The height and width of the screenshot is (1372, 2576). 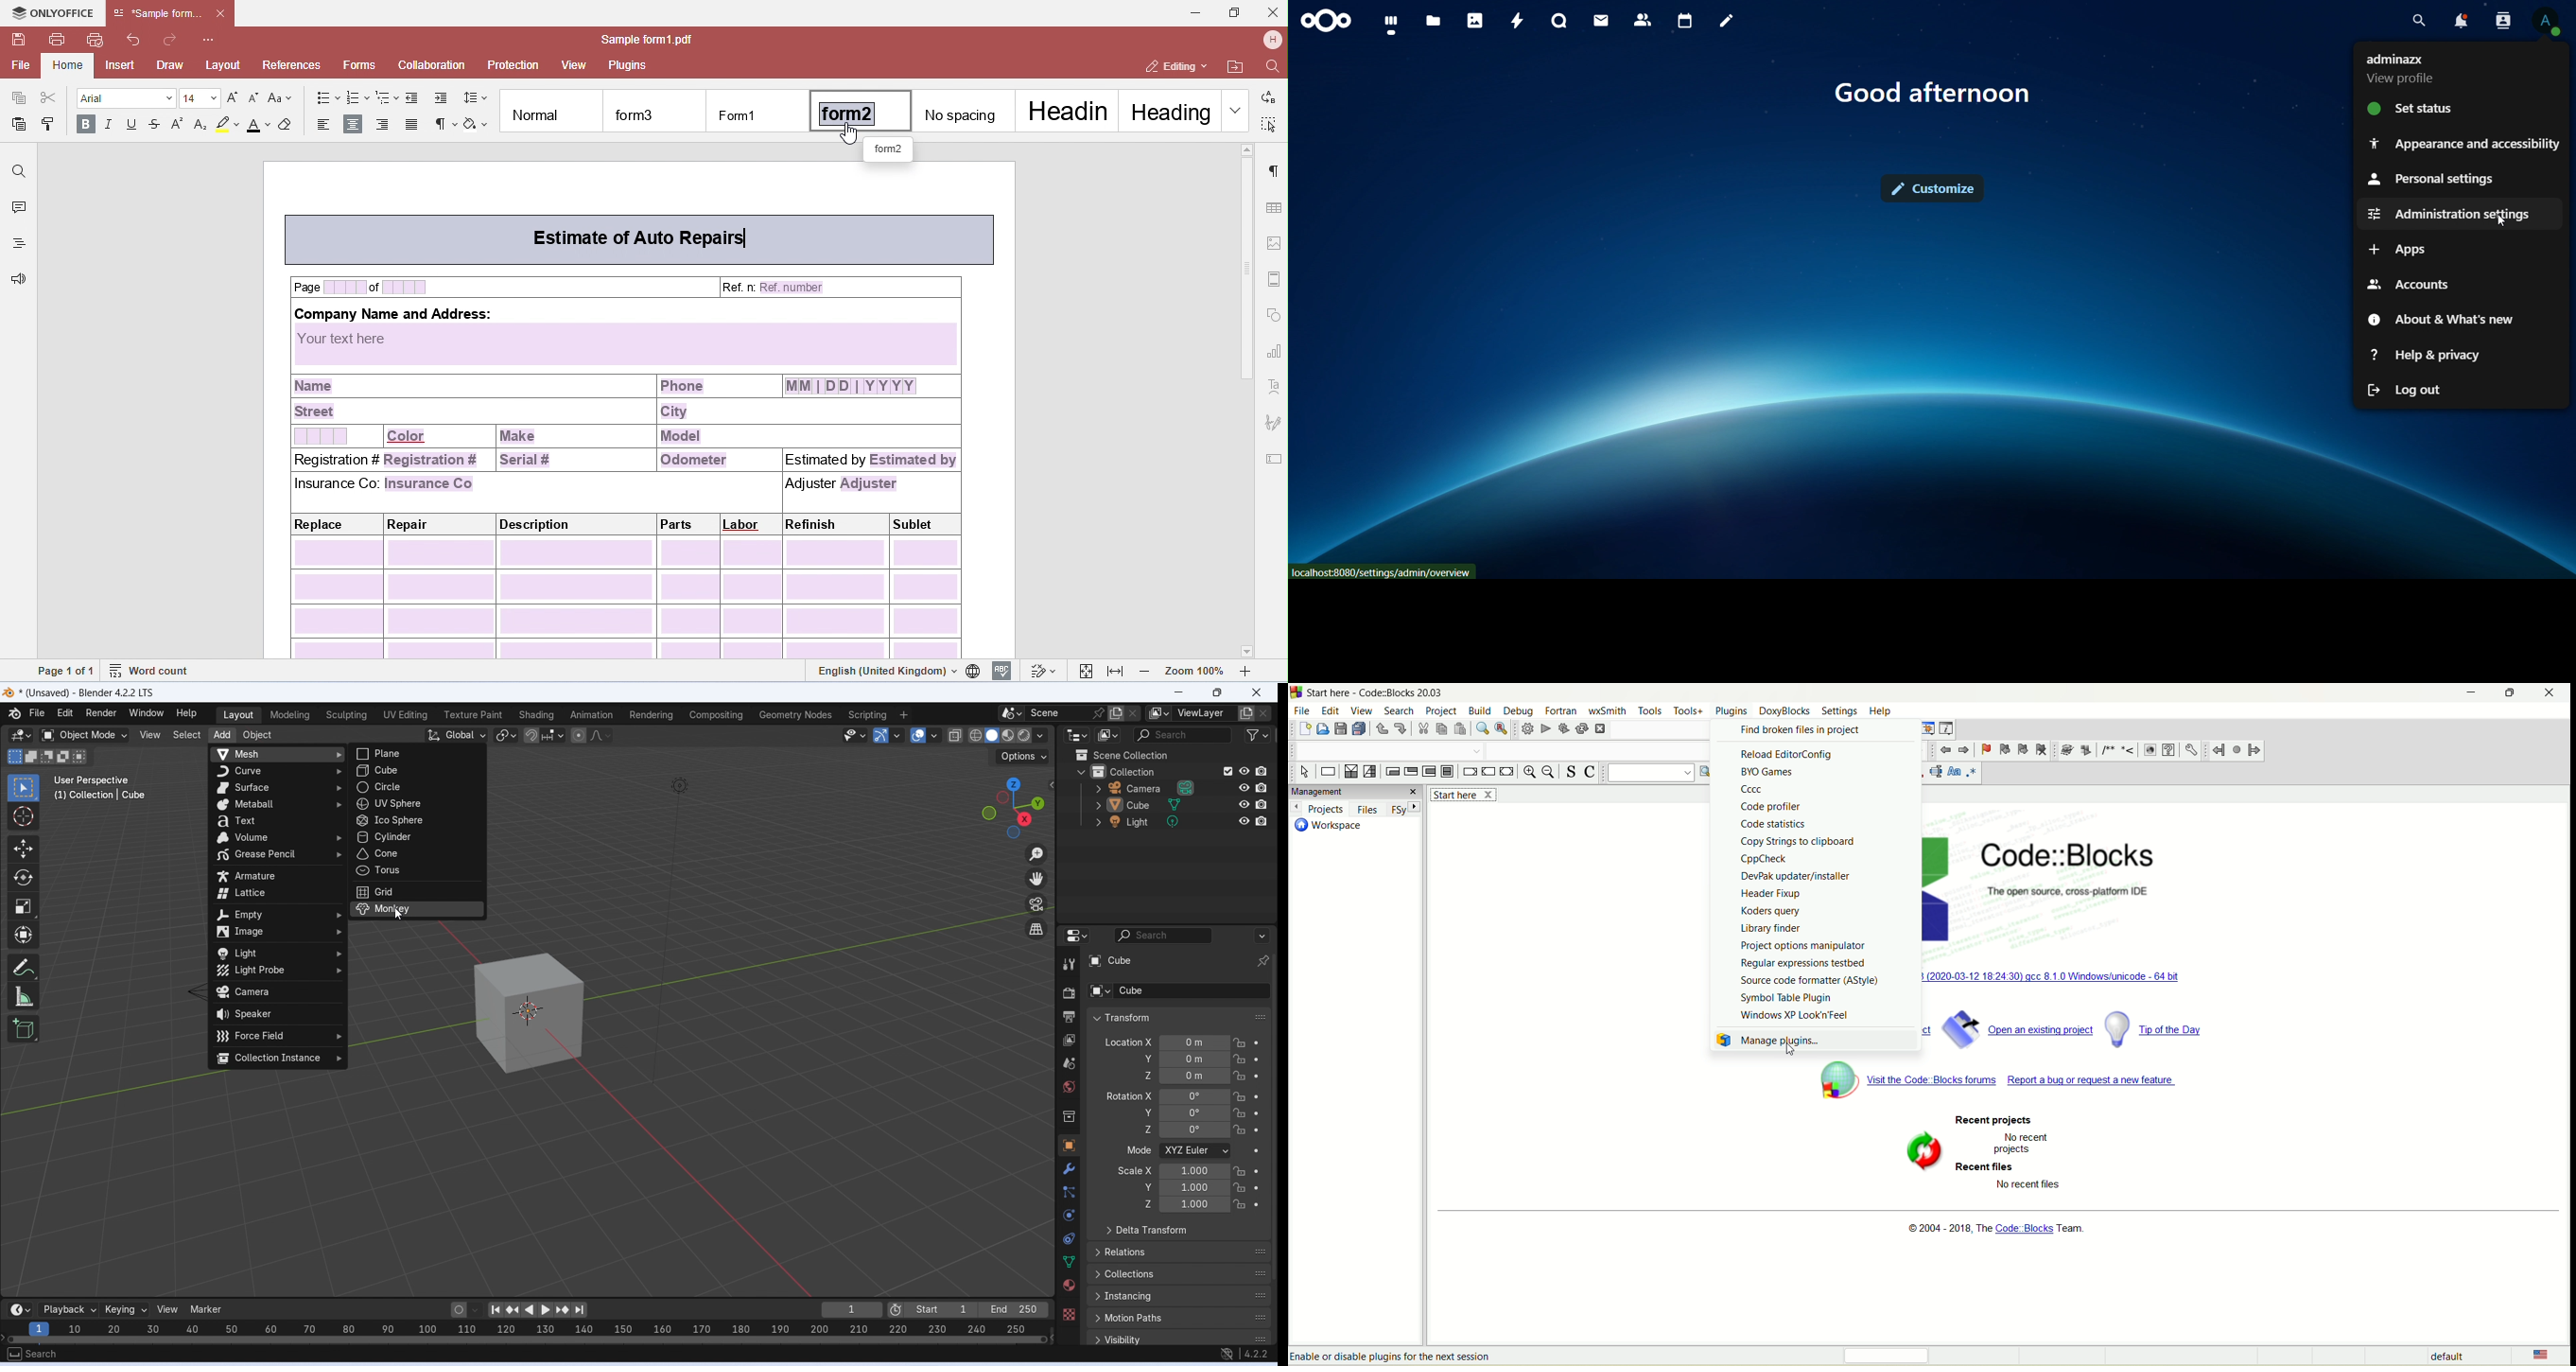 What do you see at coordinates (2030, 1184) in the screenshot?
I see `No recent files` at bounding box center [2030, 1184].